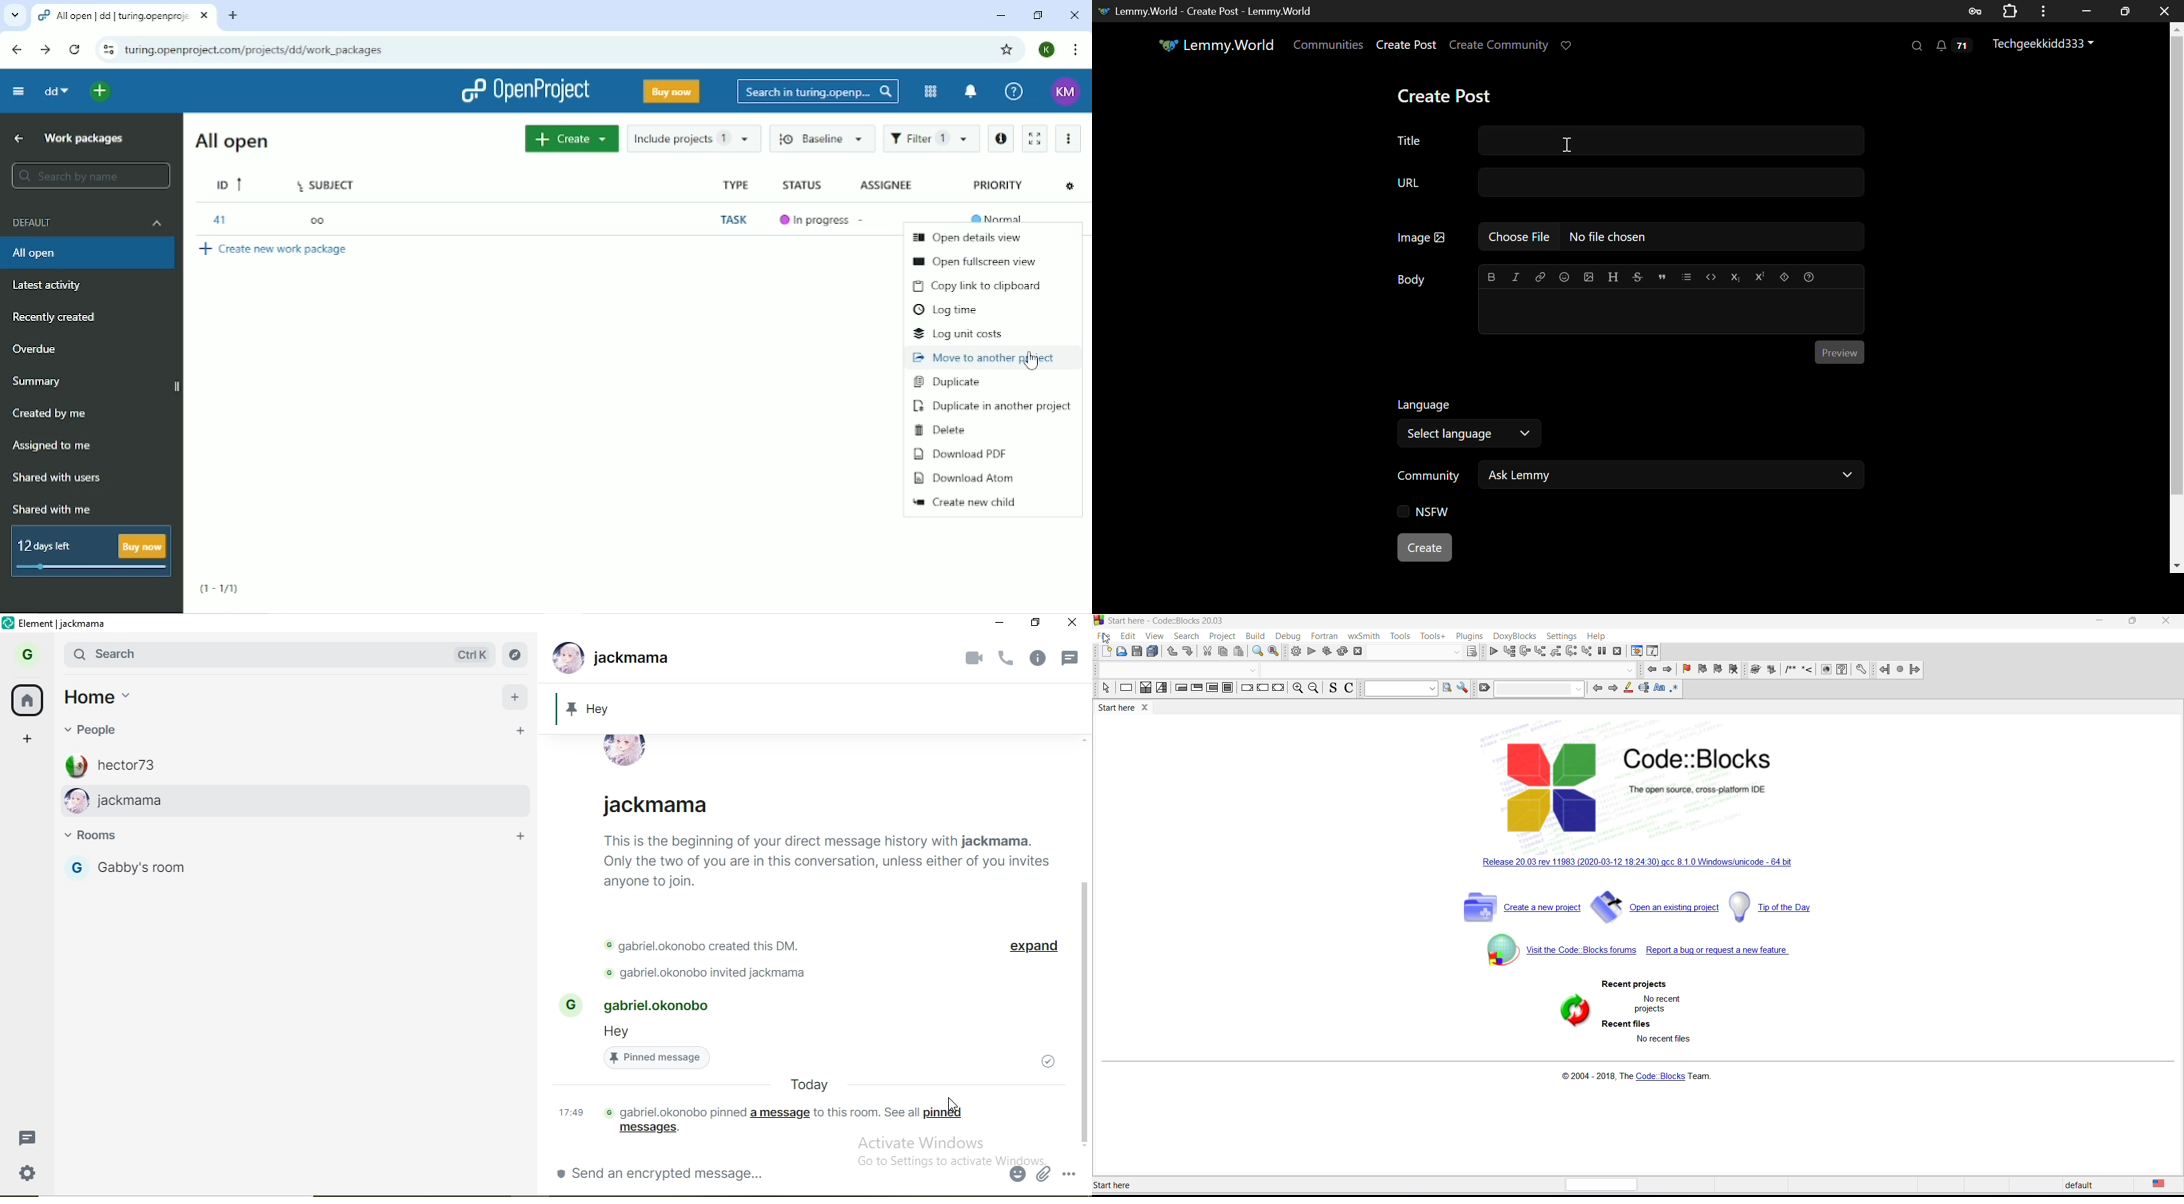 This screenshot has height=1204, width=2184. What do you see at coordinates (1003, 658) in the screenshot?
I see `` at bounding box center [1003, 658].